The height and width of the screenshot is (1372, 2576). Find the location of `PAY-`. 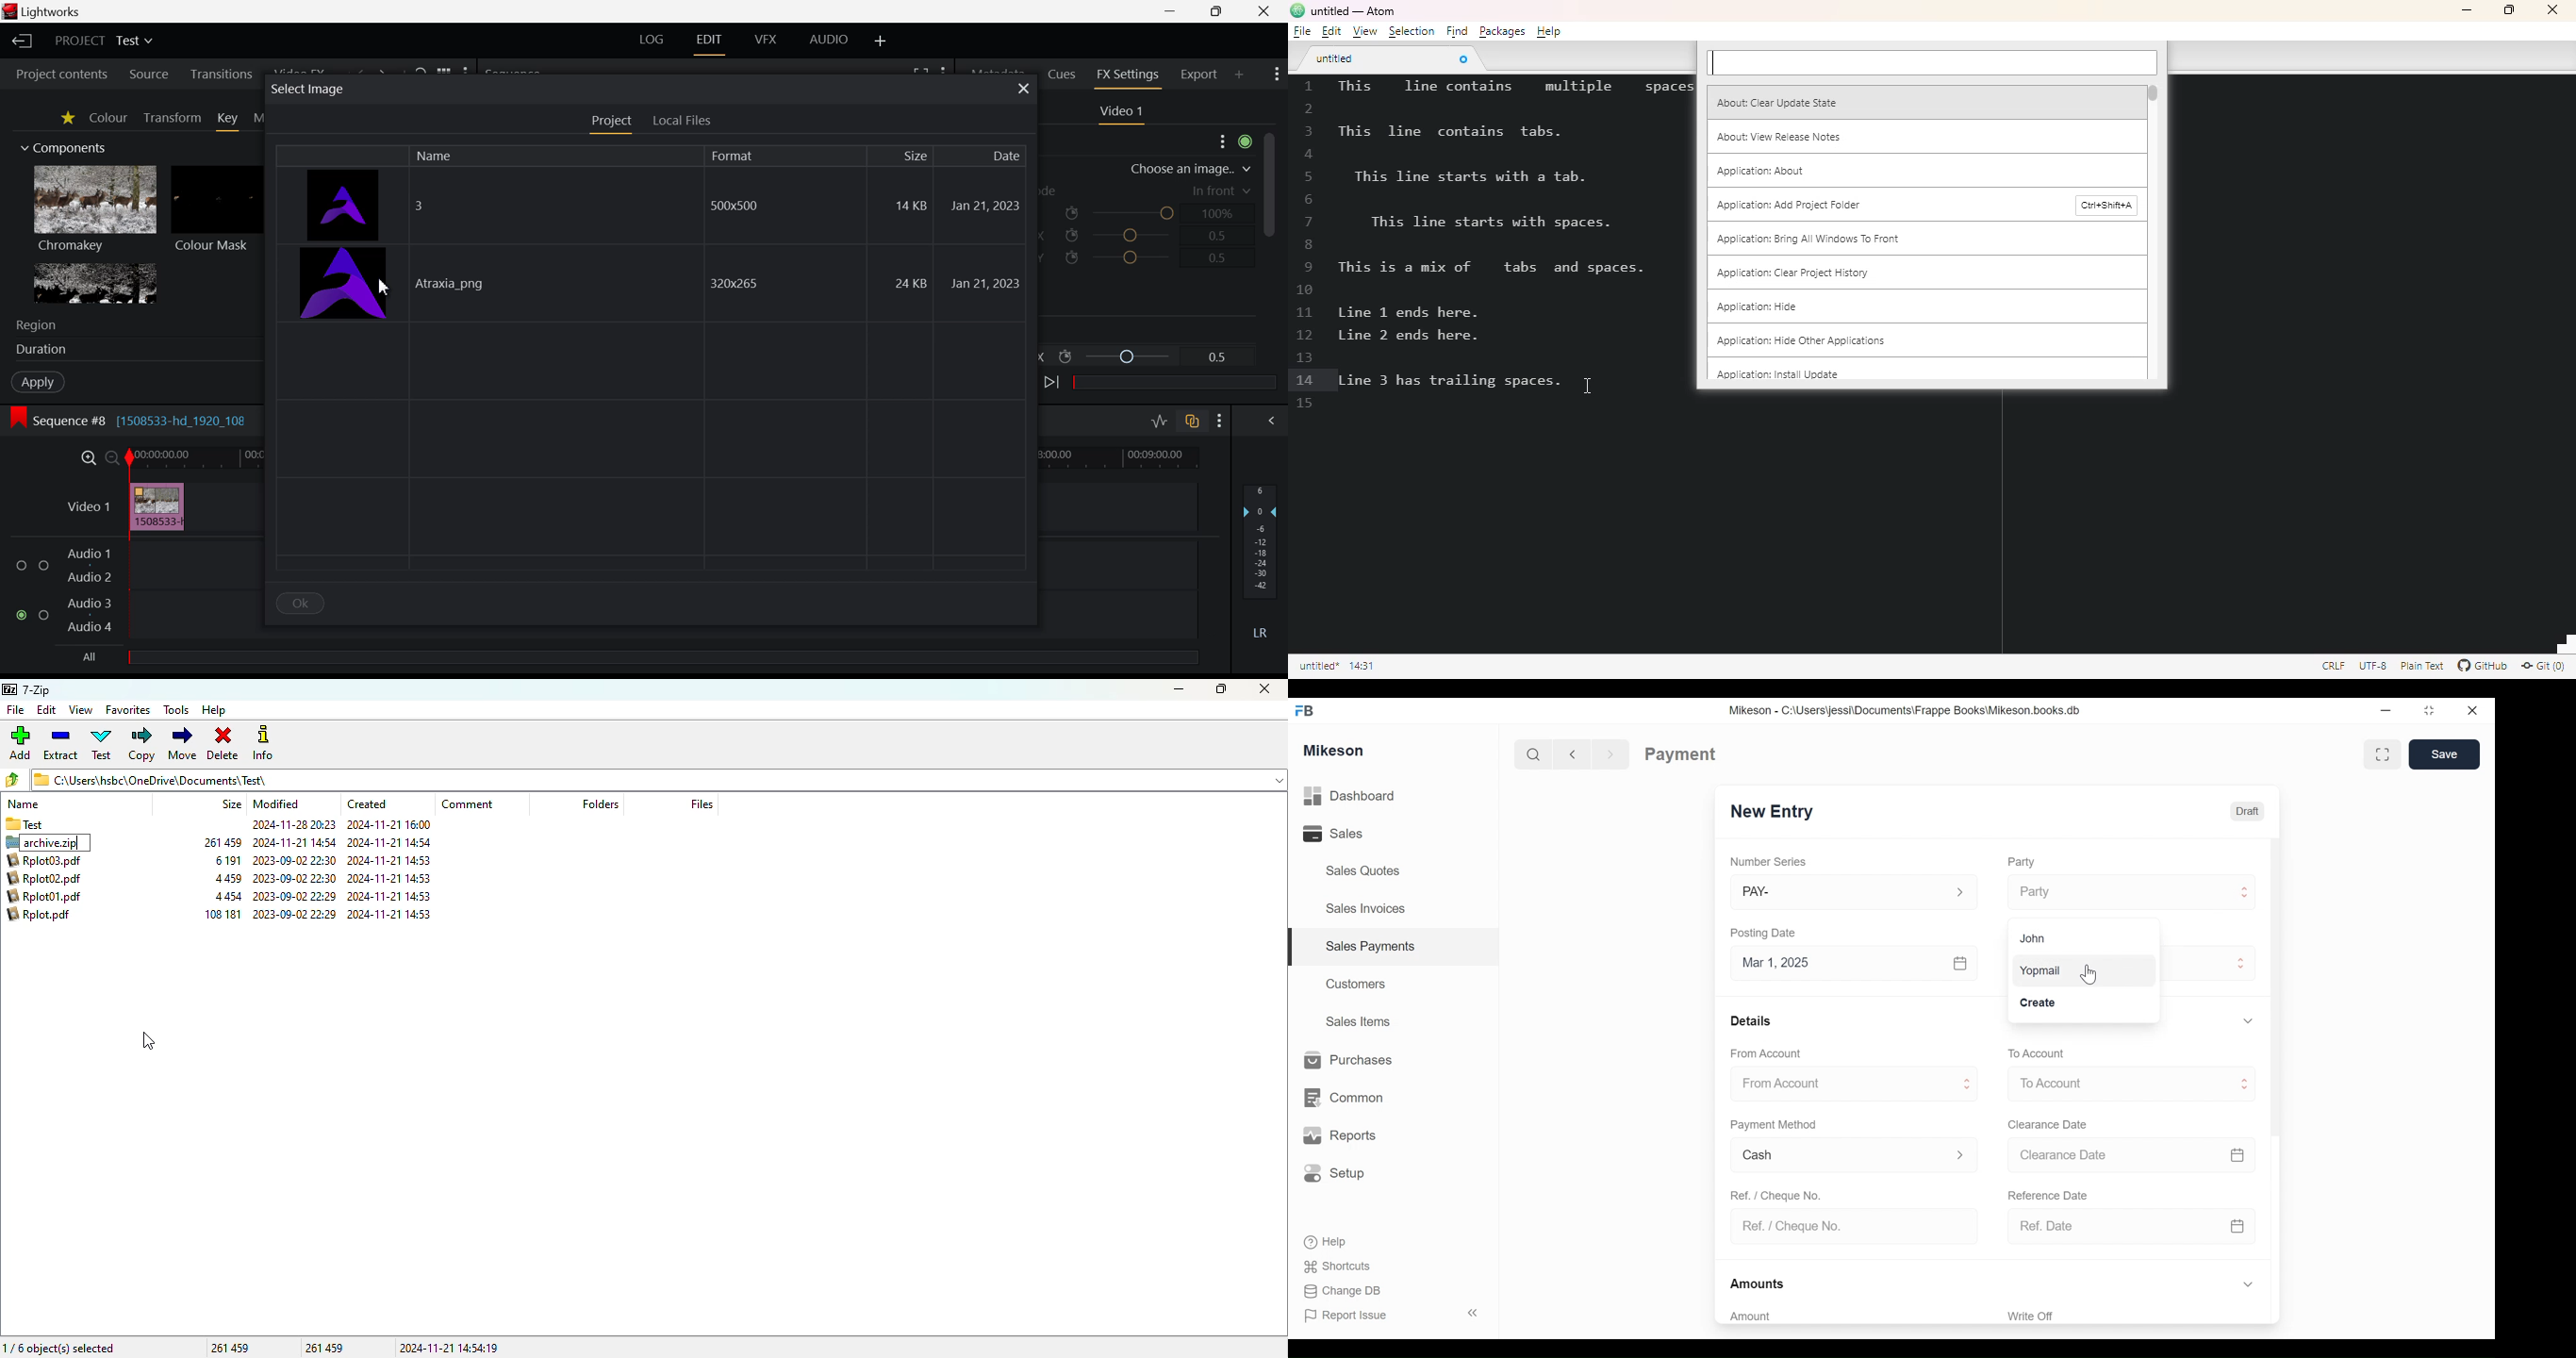

PAY- is located at coordinates (1854, 891).